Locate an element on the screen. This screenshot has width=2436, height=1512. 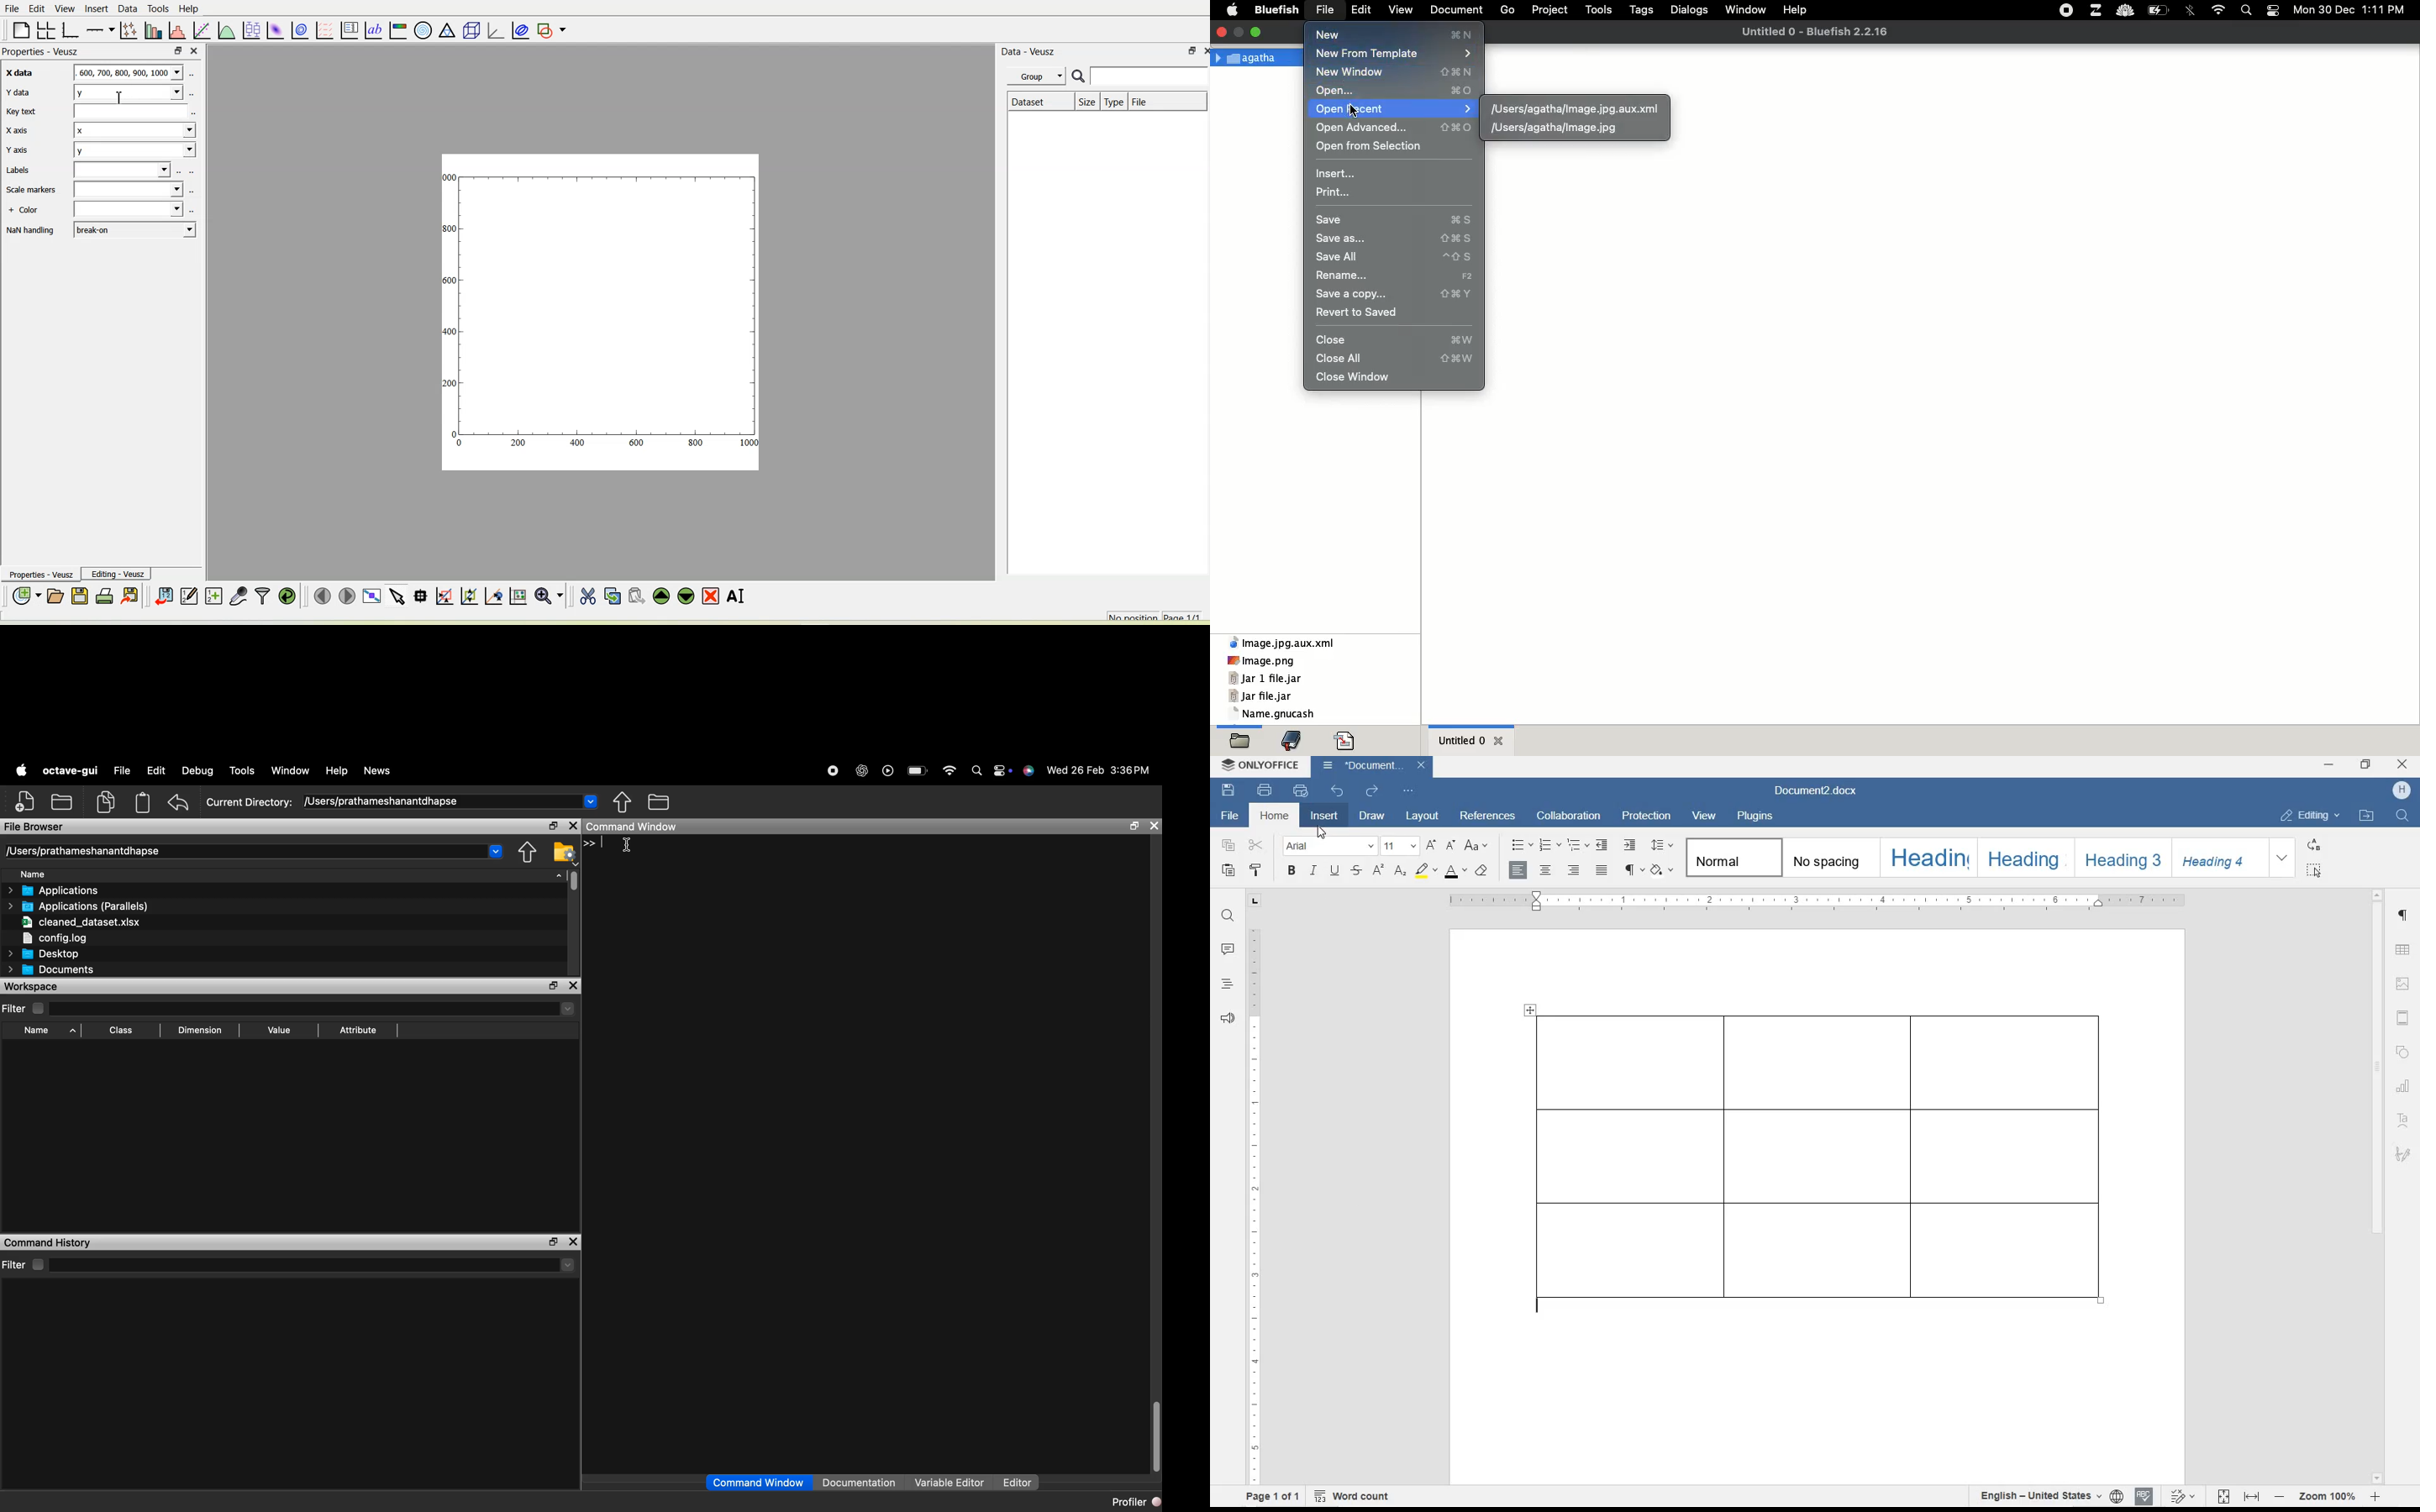
multilevel lists is located at coordinates (1575, 846).